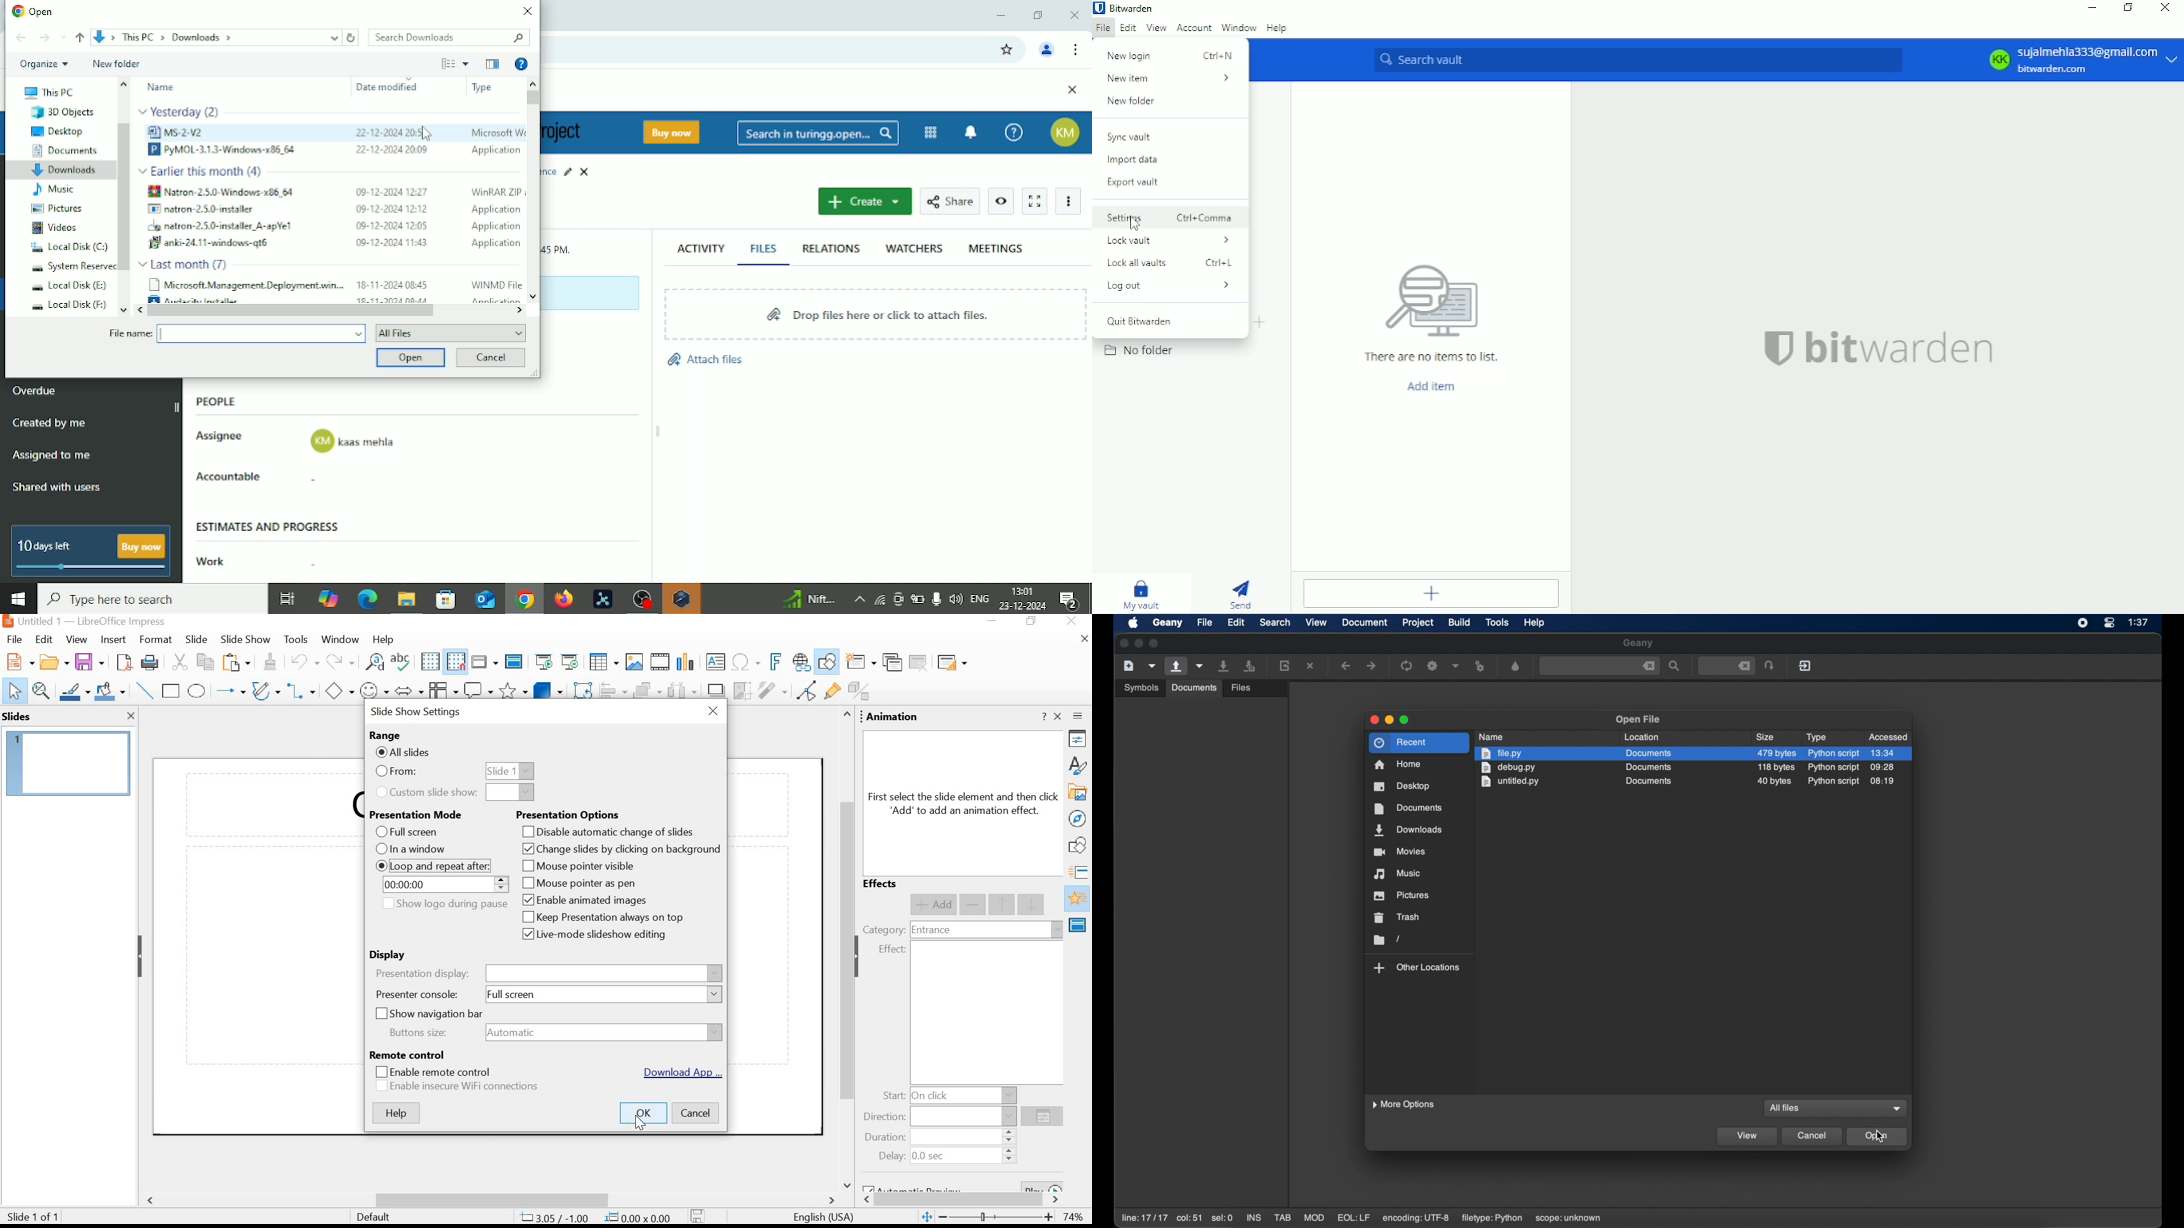 The width and height of the screenshot is (2184, 1232). Describe the element at coordinates (883, 930) in the screenshot. I see `category` at that location.